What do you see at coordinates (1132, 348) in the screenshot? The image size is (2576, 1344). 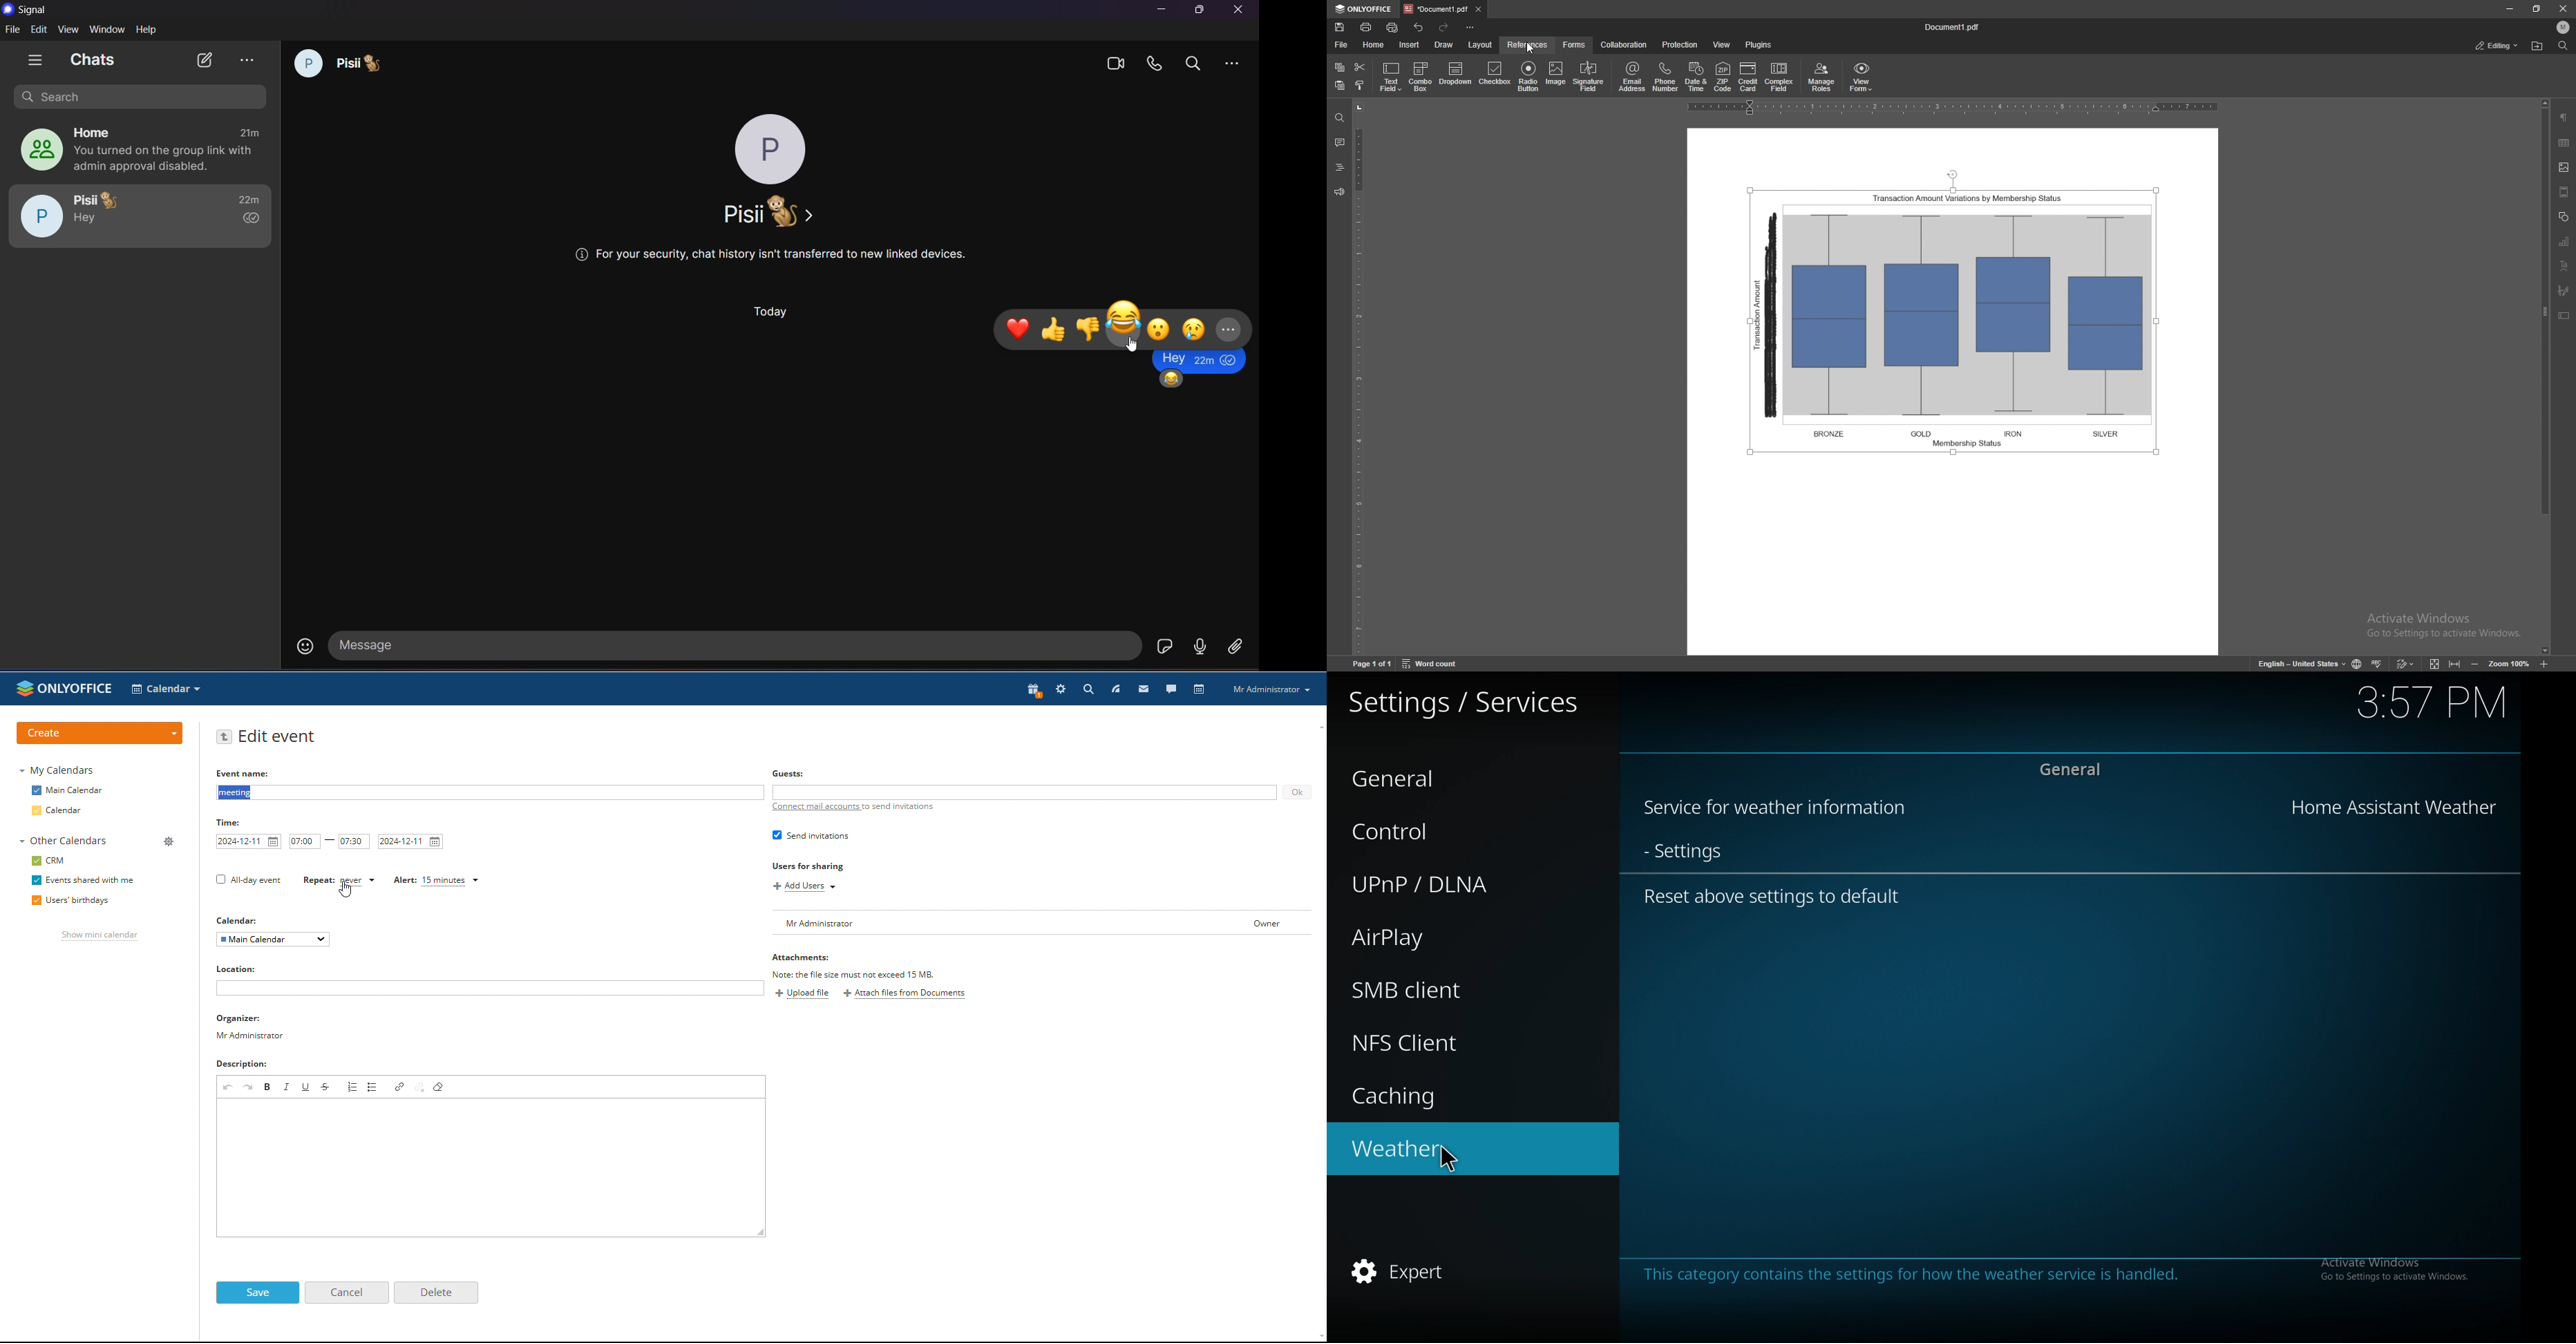 I see `Cursor` at bounding box center [1132, 348].